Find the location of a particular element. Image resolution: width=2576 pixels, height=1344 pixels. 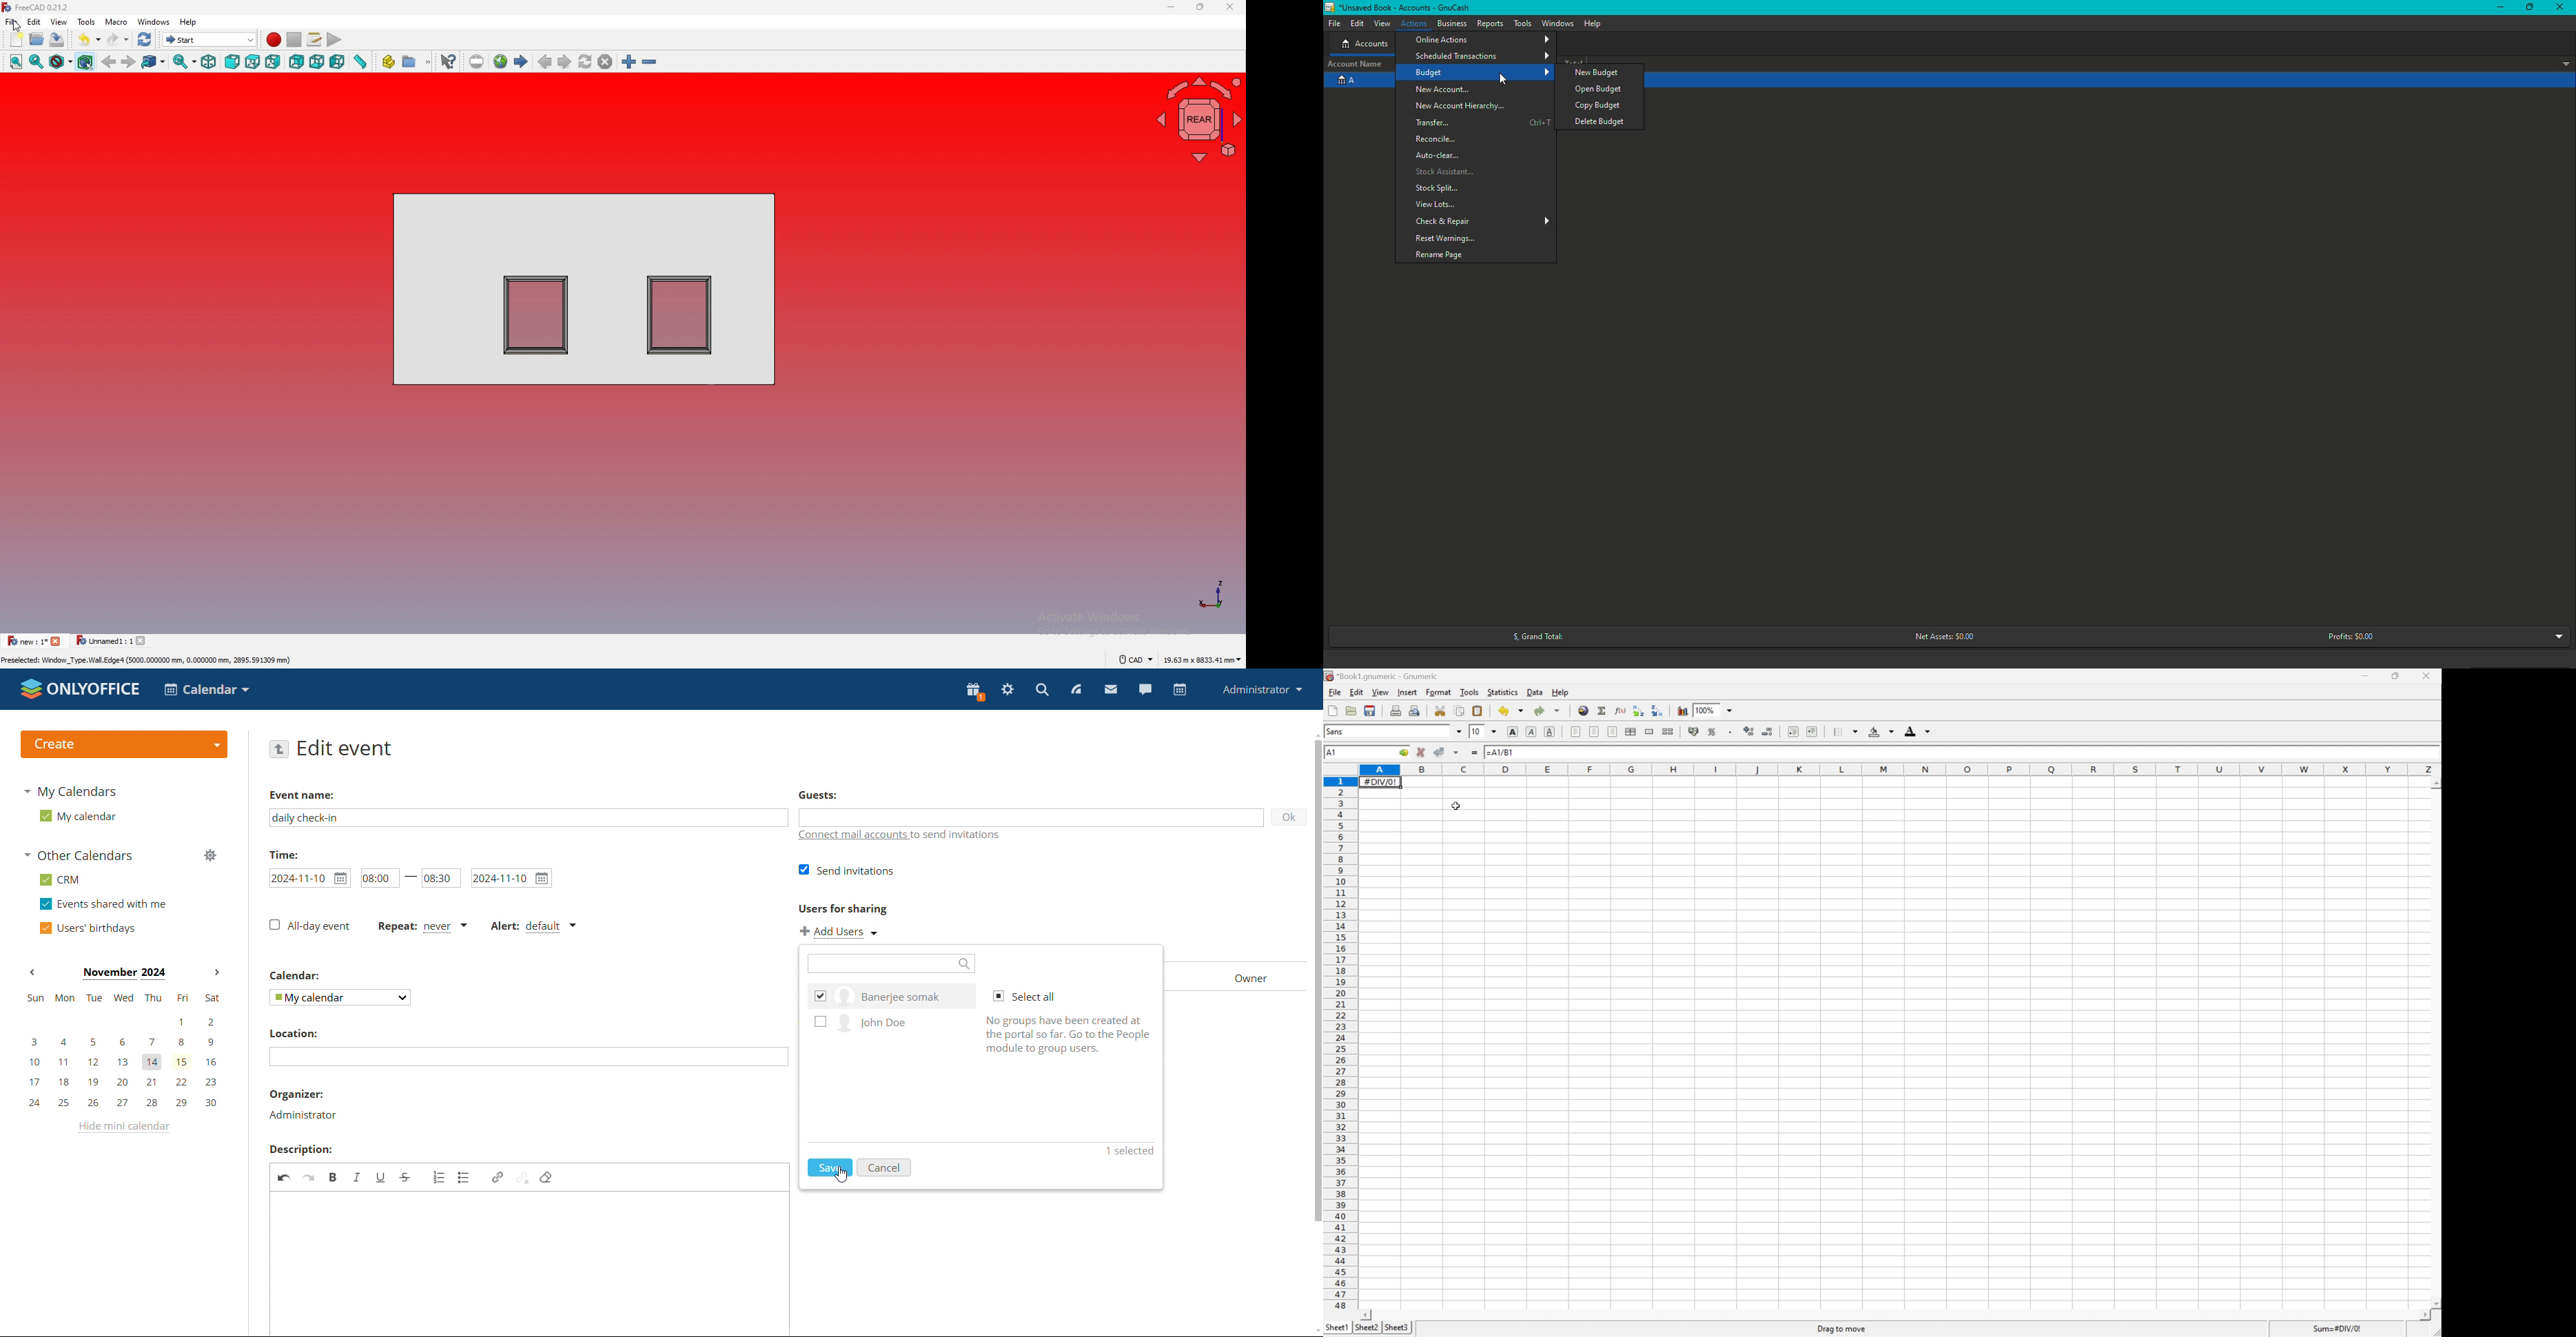

Copy budget is located at coordinates (1596, 106).